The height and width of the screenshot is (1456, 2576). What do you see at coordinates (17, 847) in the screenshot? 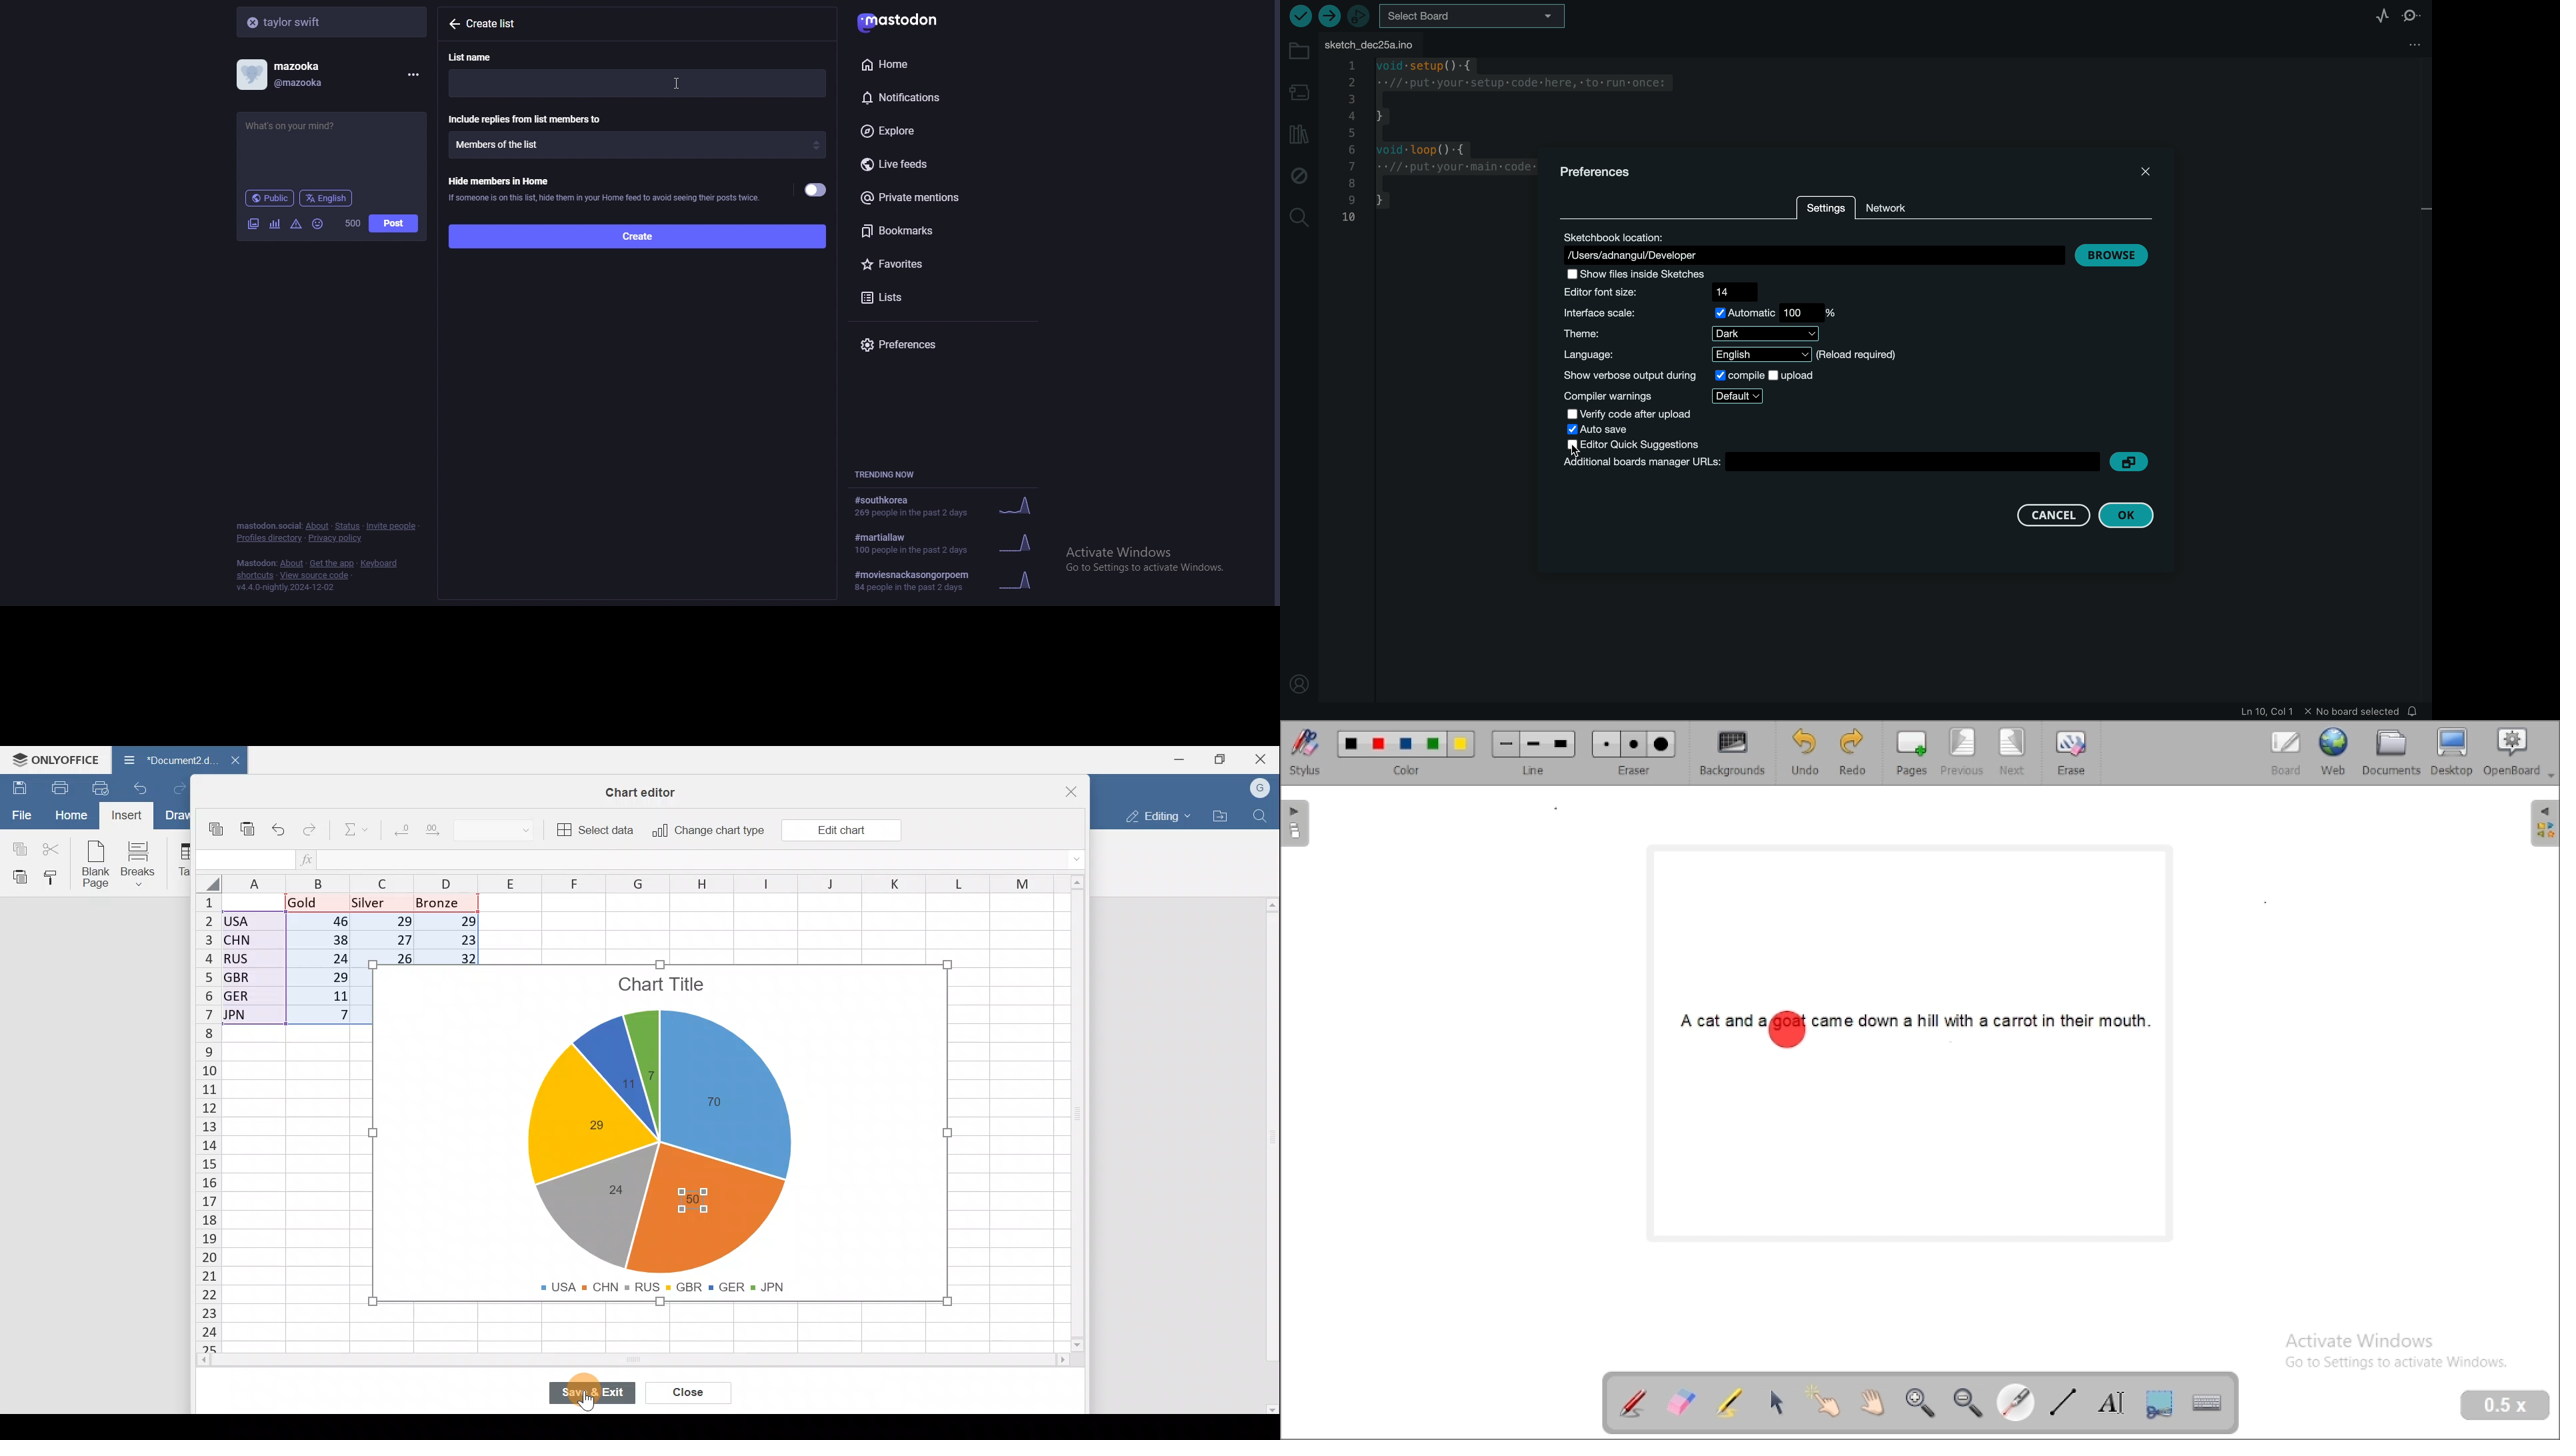
I see `Copy` at bounding box center [17, 847].